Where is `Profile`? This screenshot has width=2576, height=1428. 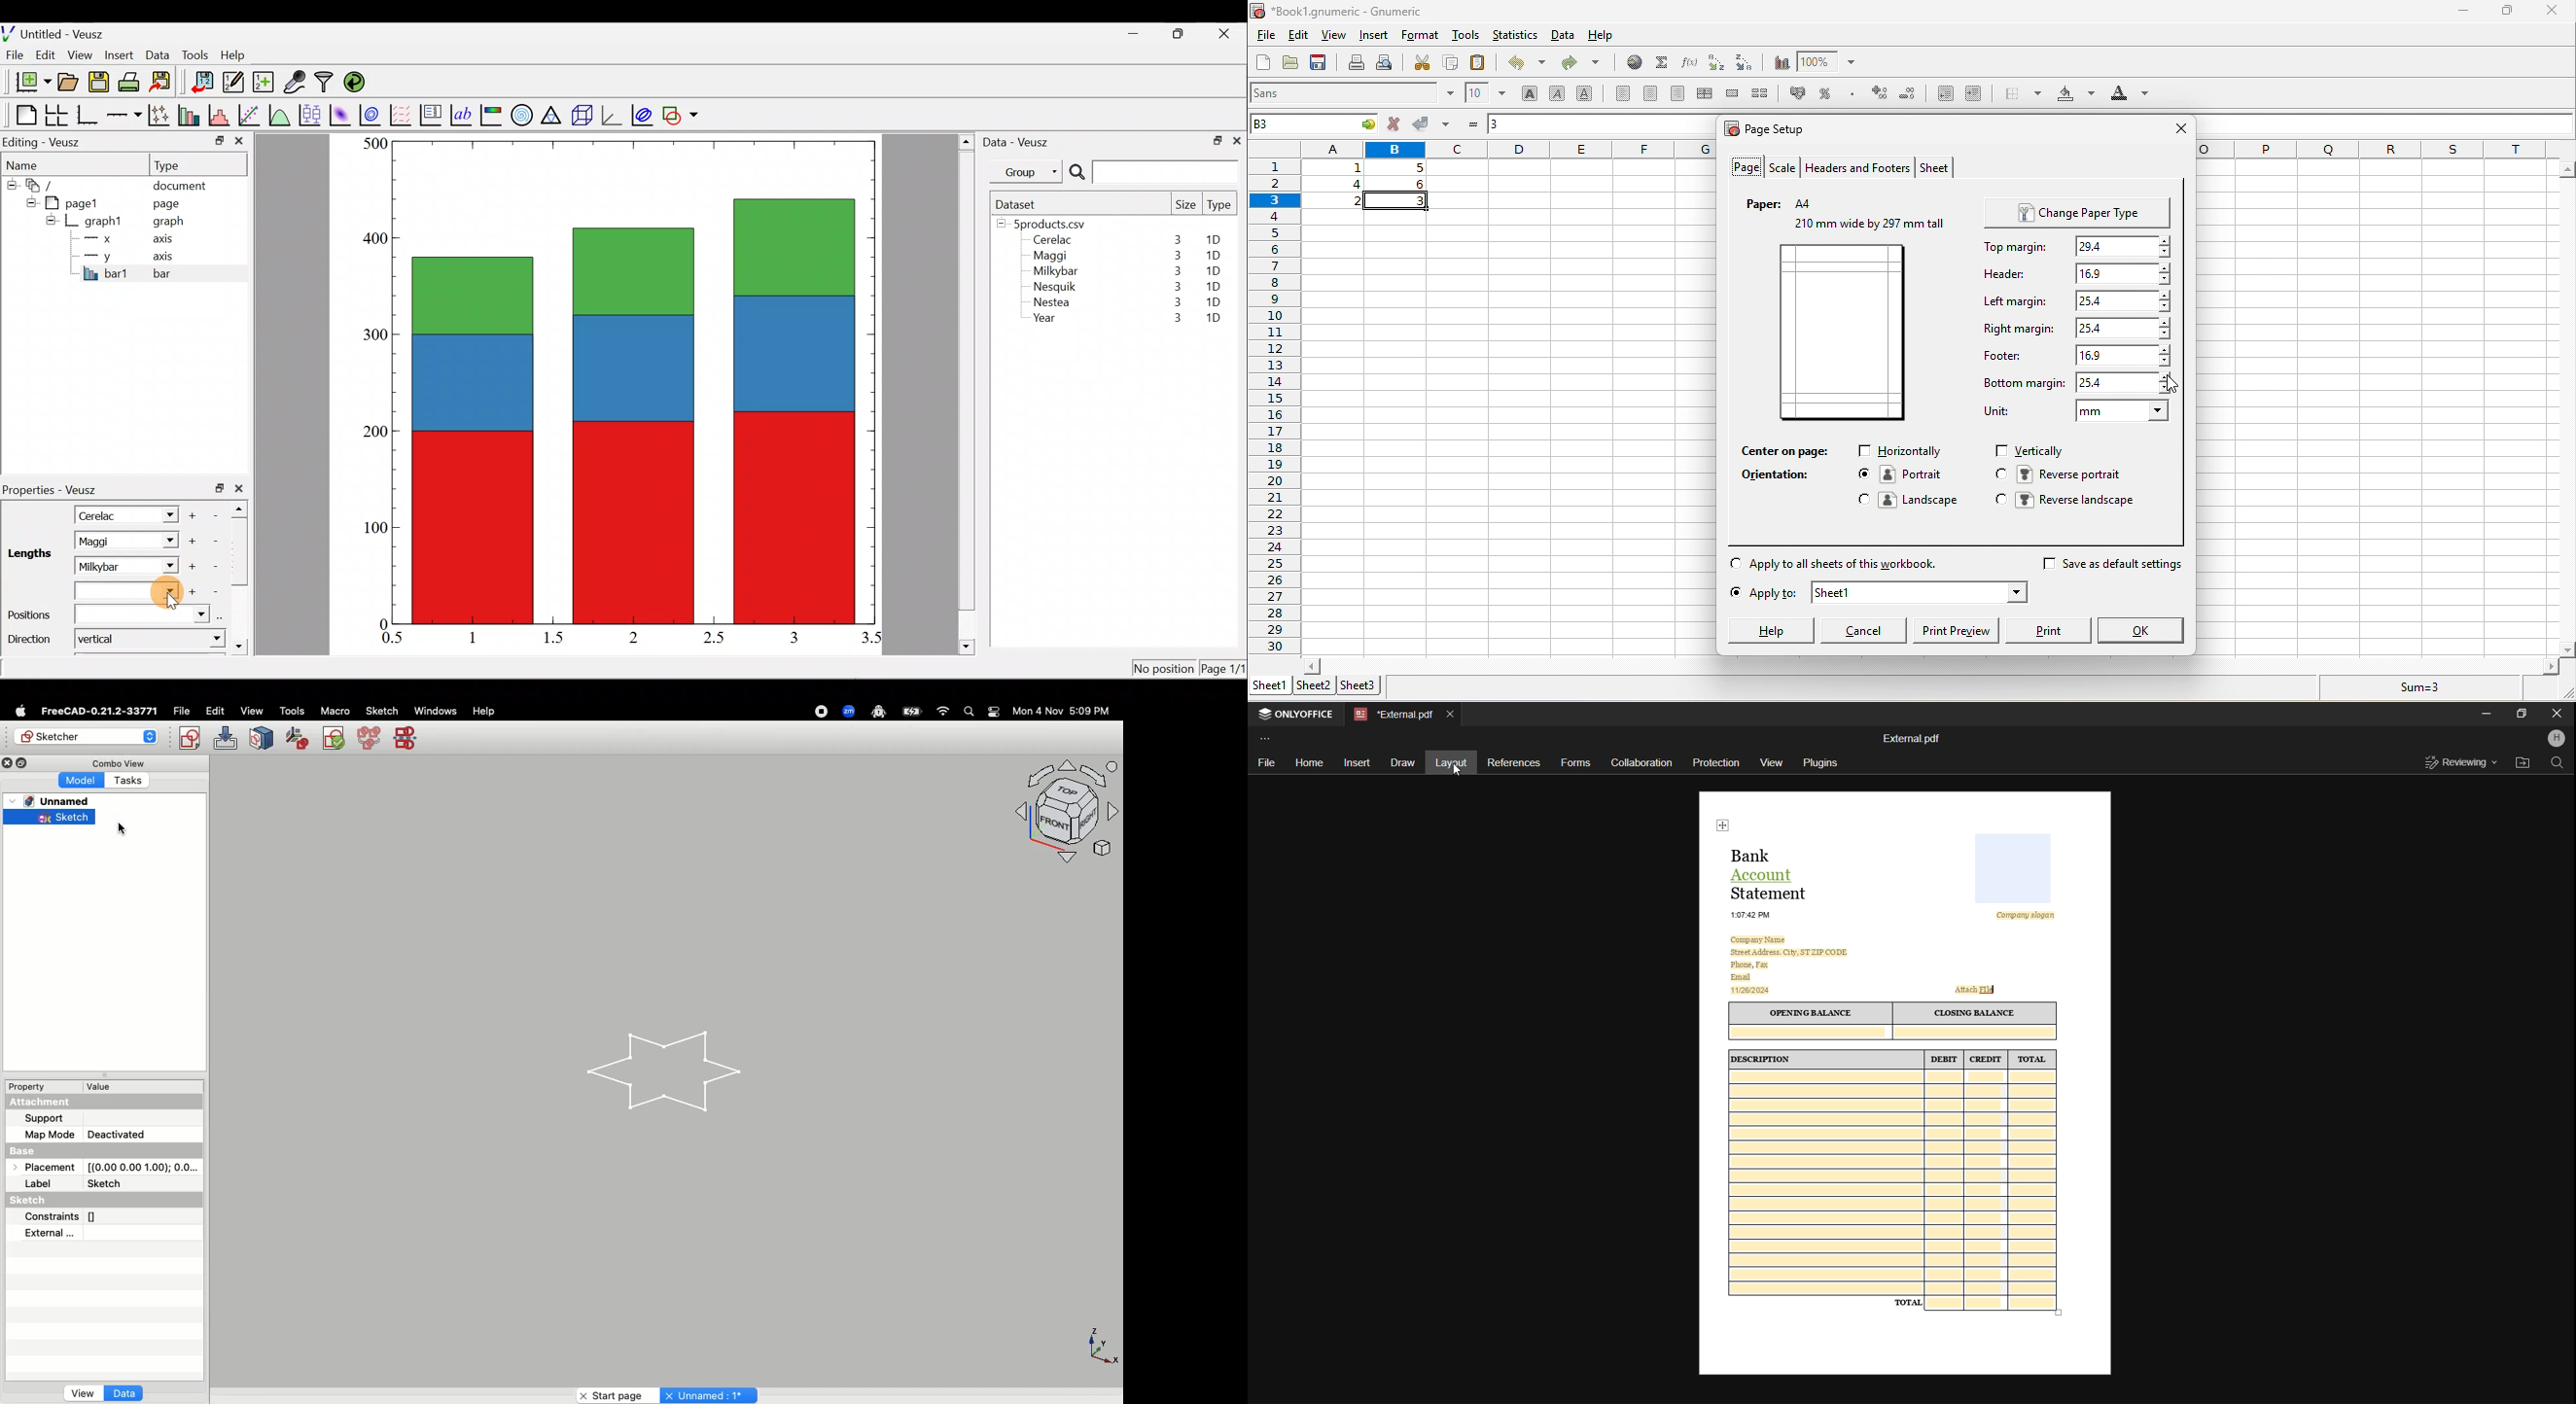
Profile is located at coordinates (2554, 740).